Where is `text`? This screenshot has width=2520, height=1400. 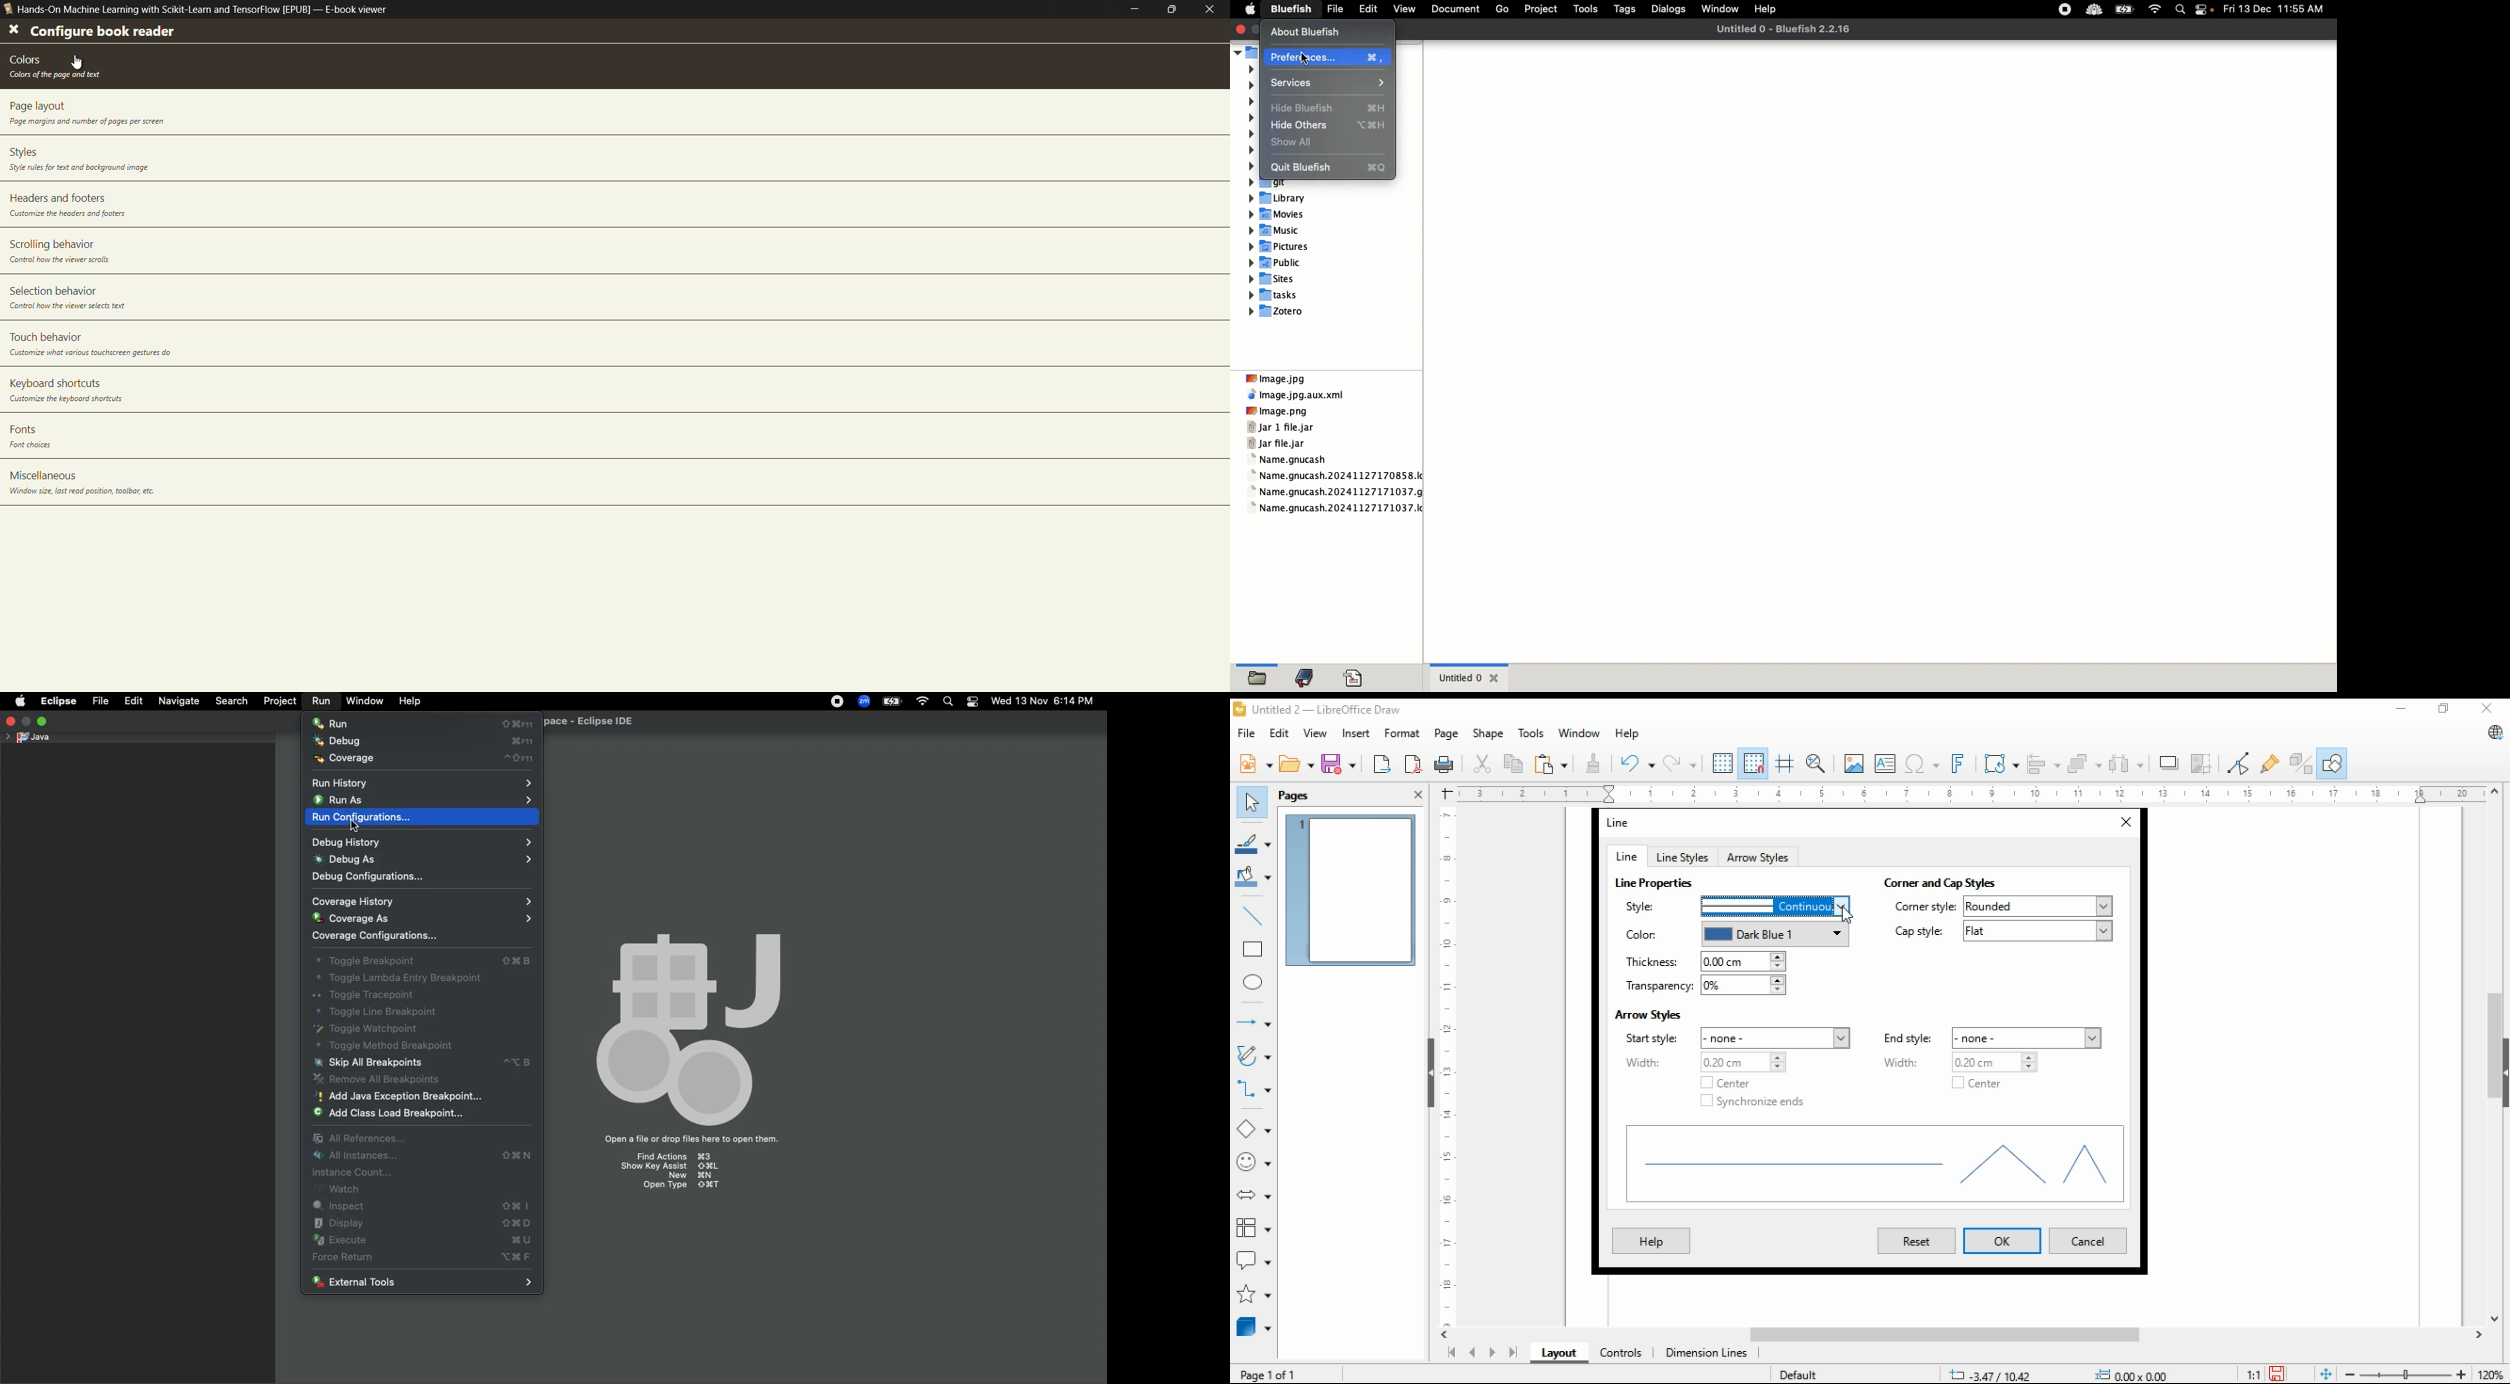
text is located at coordinates (78, 168).